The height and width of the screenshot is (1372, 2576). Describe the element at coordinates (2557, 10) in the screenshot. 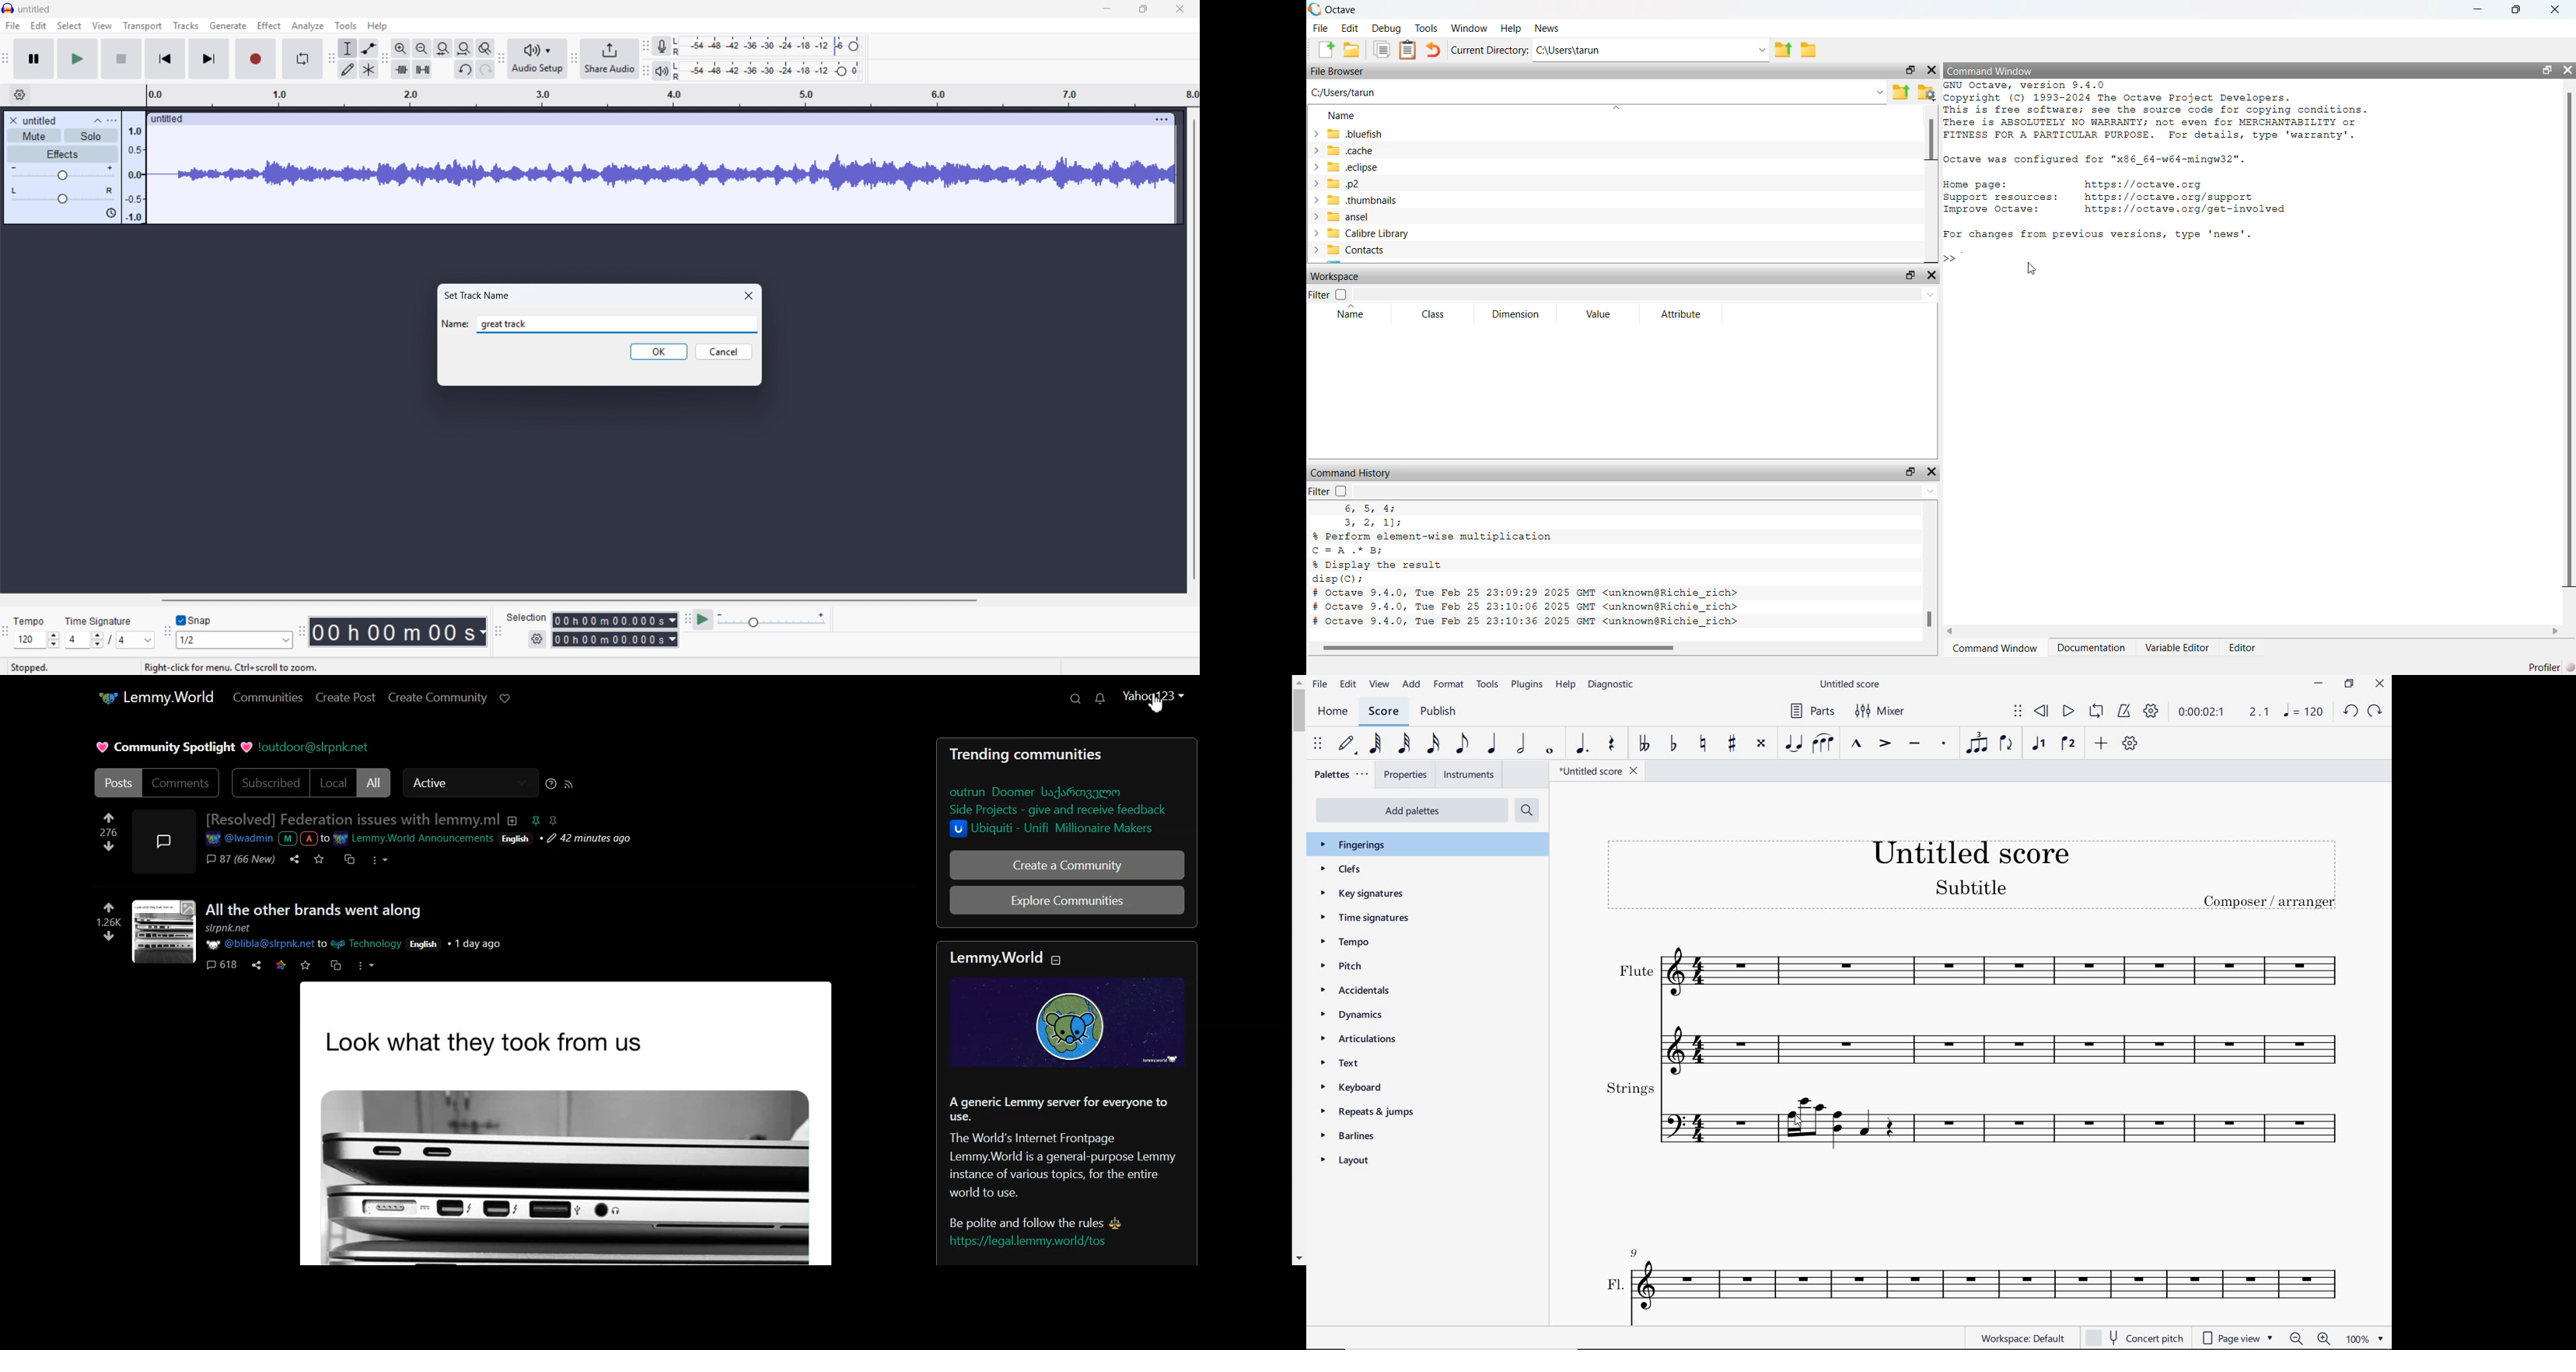

I see `Close` at that location.